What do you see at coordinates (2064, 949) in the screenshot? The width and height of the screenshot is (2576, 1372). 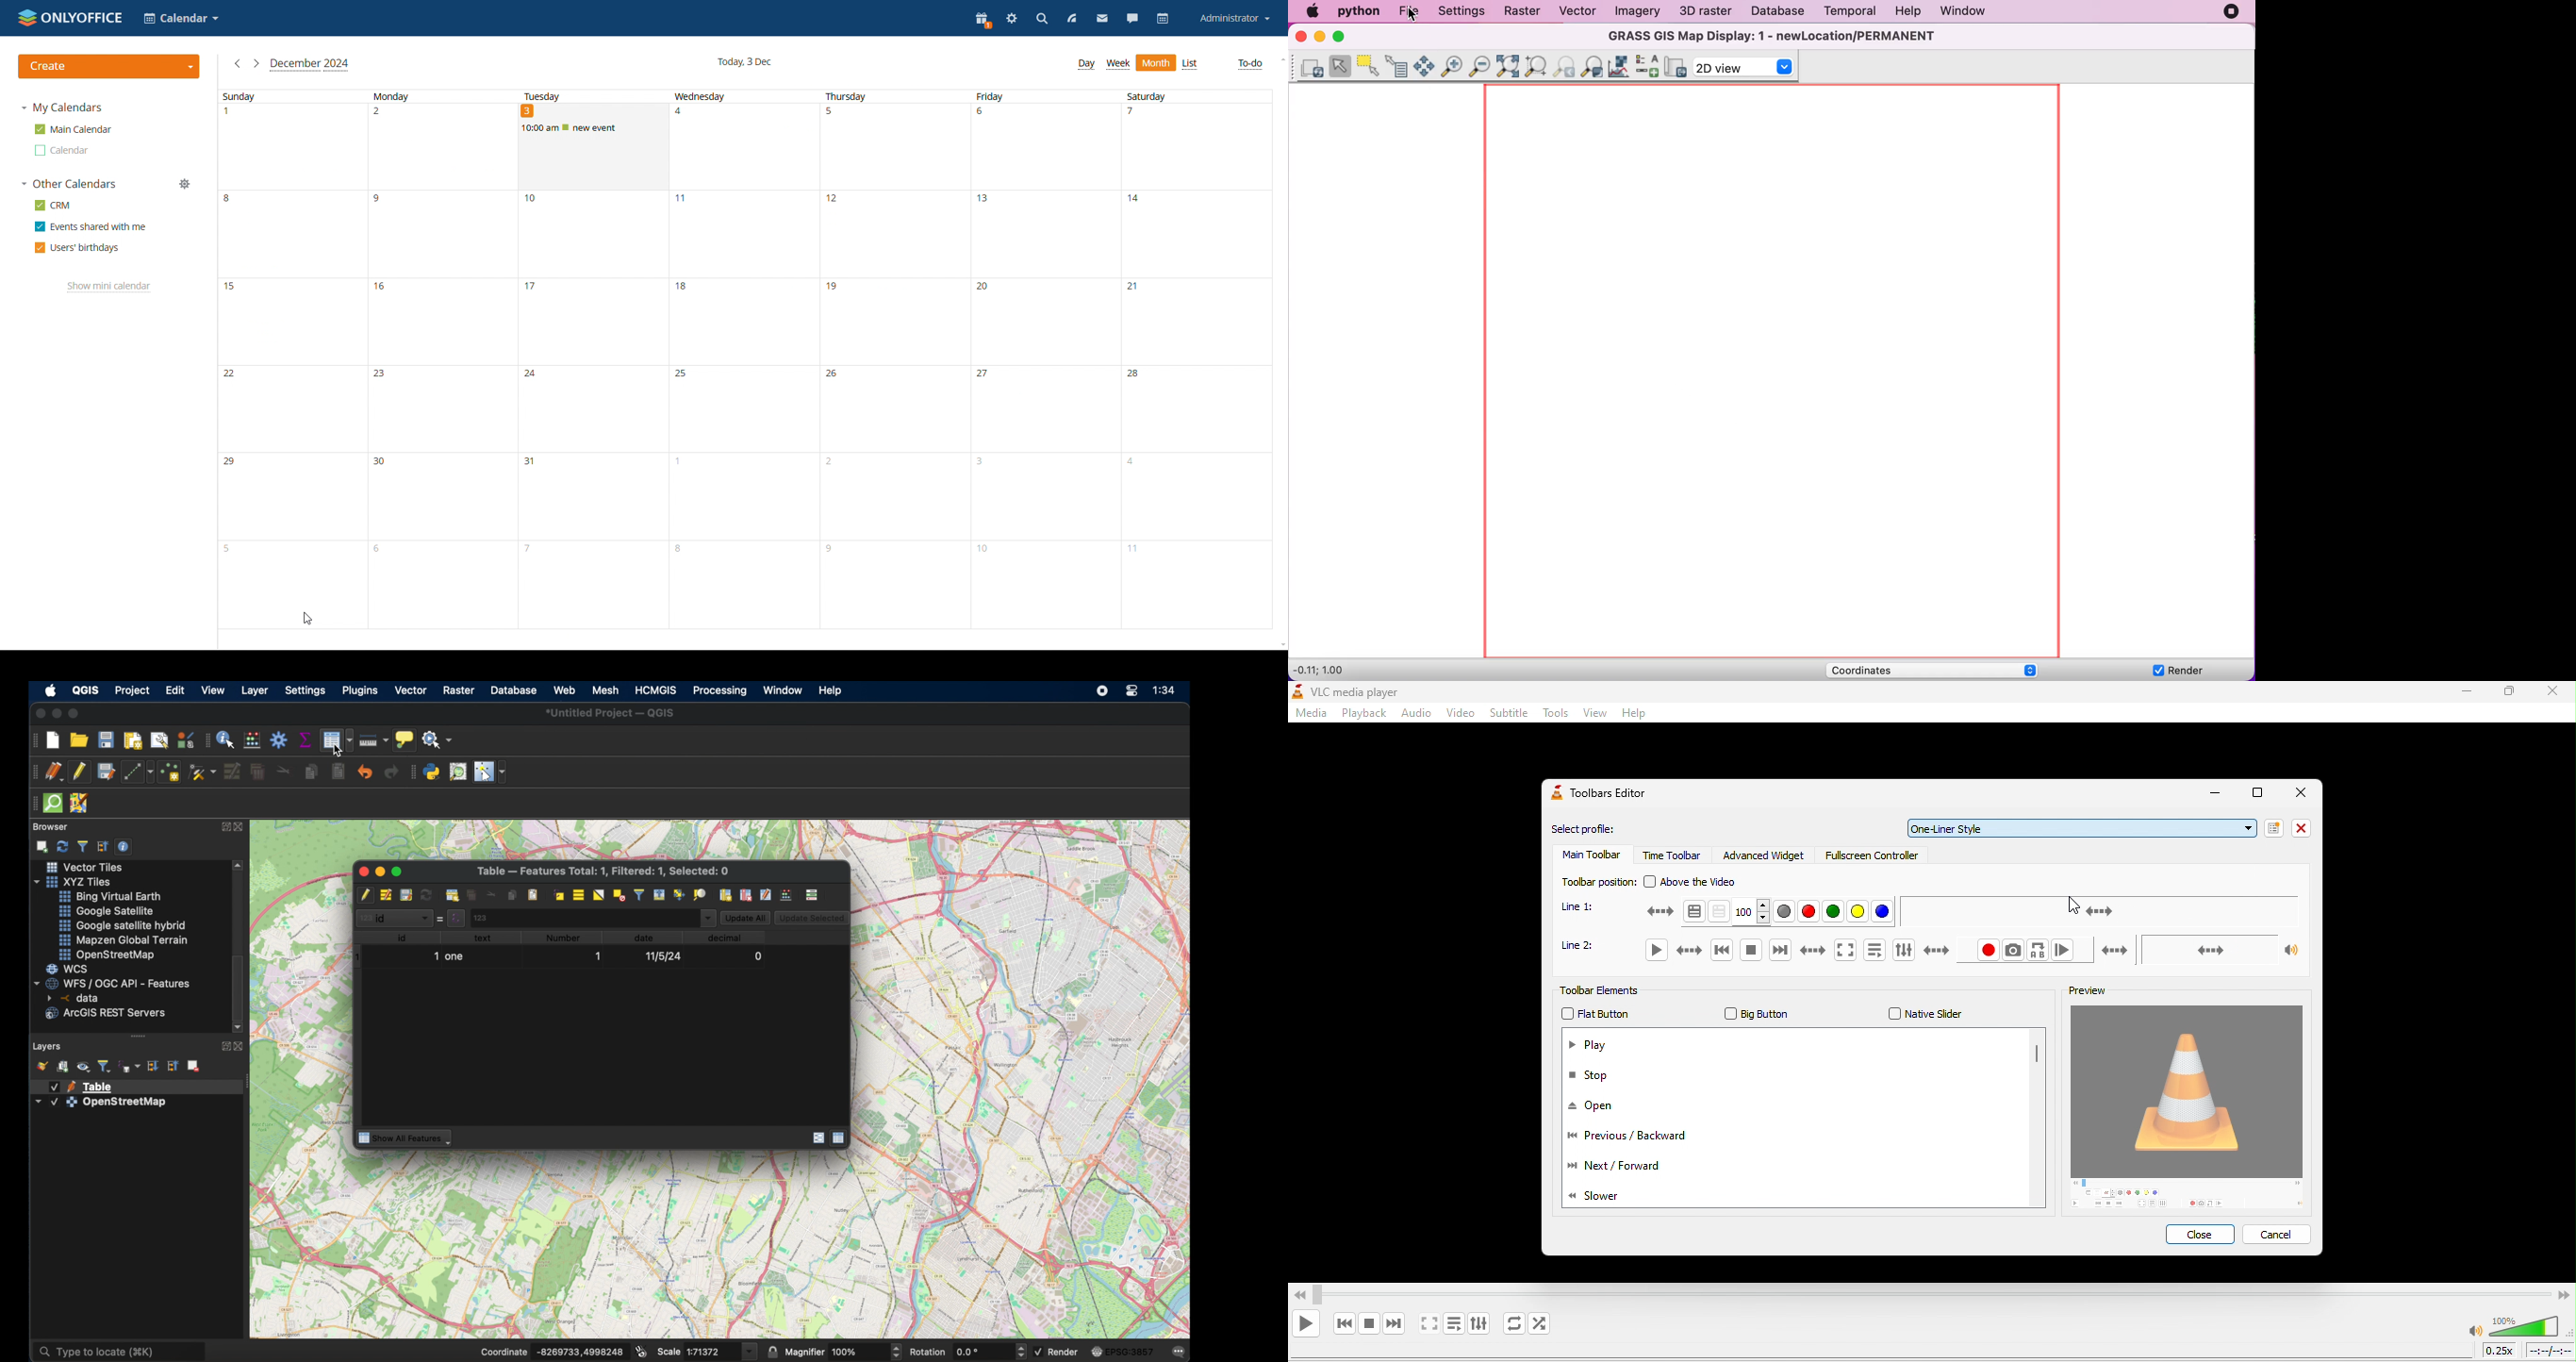 I see `frame by frame` at bounding box center [2064, 949].